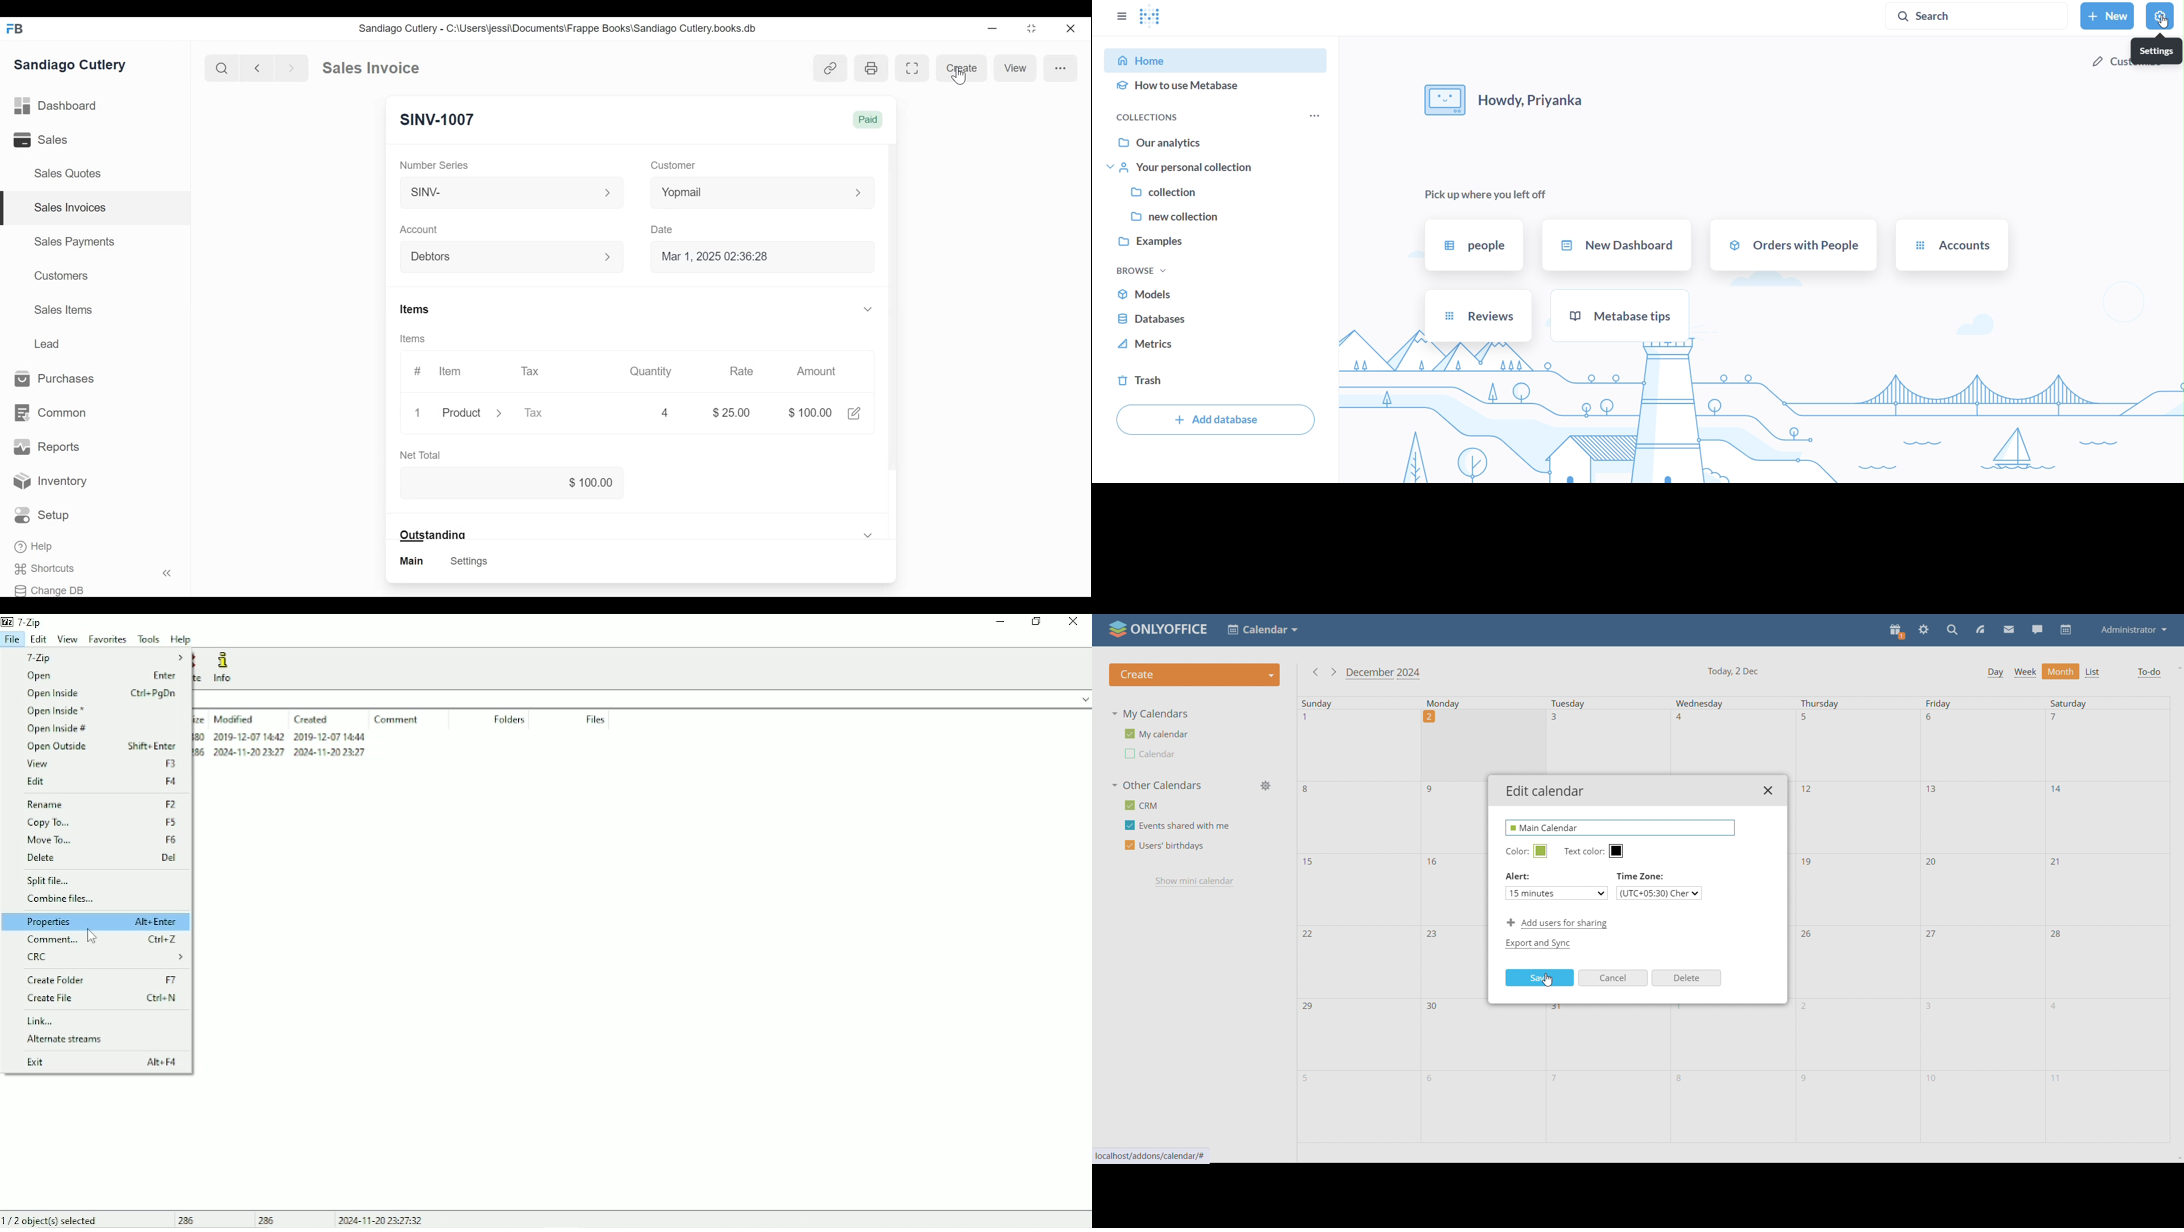  What do you see at coordinates (1032, 29) in the screenshot?
I see `Toggle between form and full width` at bounding box center [1032, 29].